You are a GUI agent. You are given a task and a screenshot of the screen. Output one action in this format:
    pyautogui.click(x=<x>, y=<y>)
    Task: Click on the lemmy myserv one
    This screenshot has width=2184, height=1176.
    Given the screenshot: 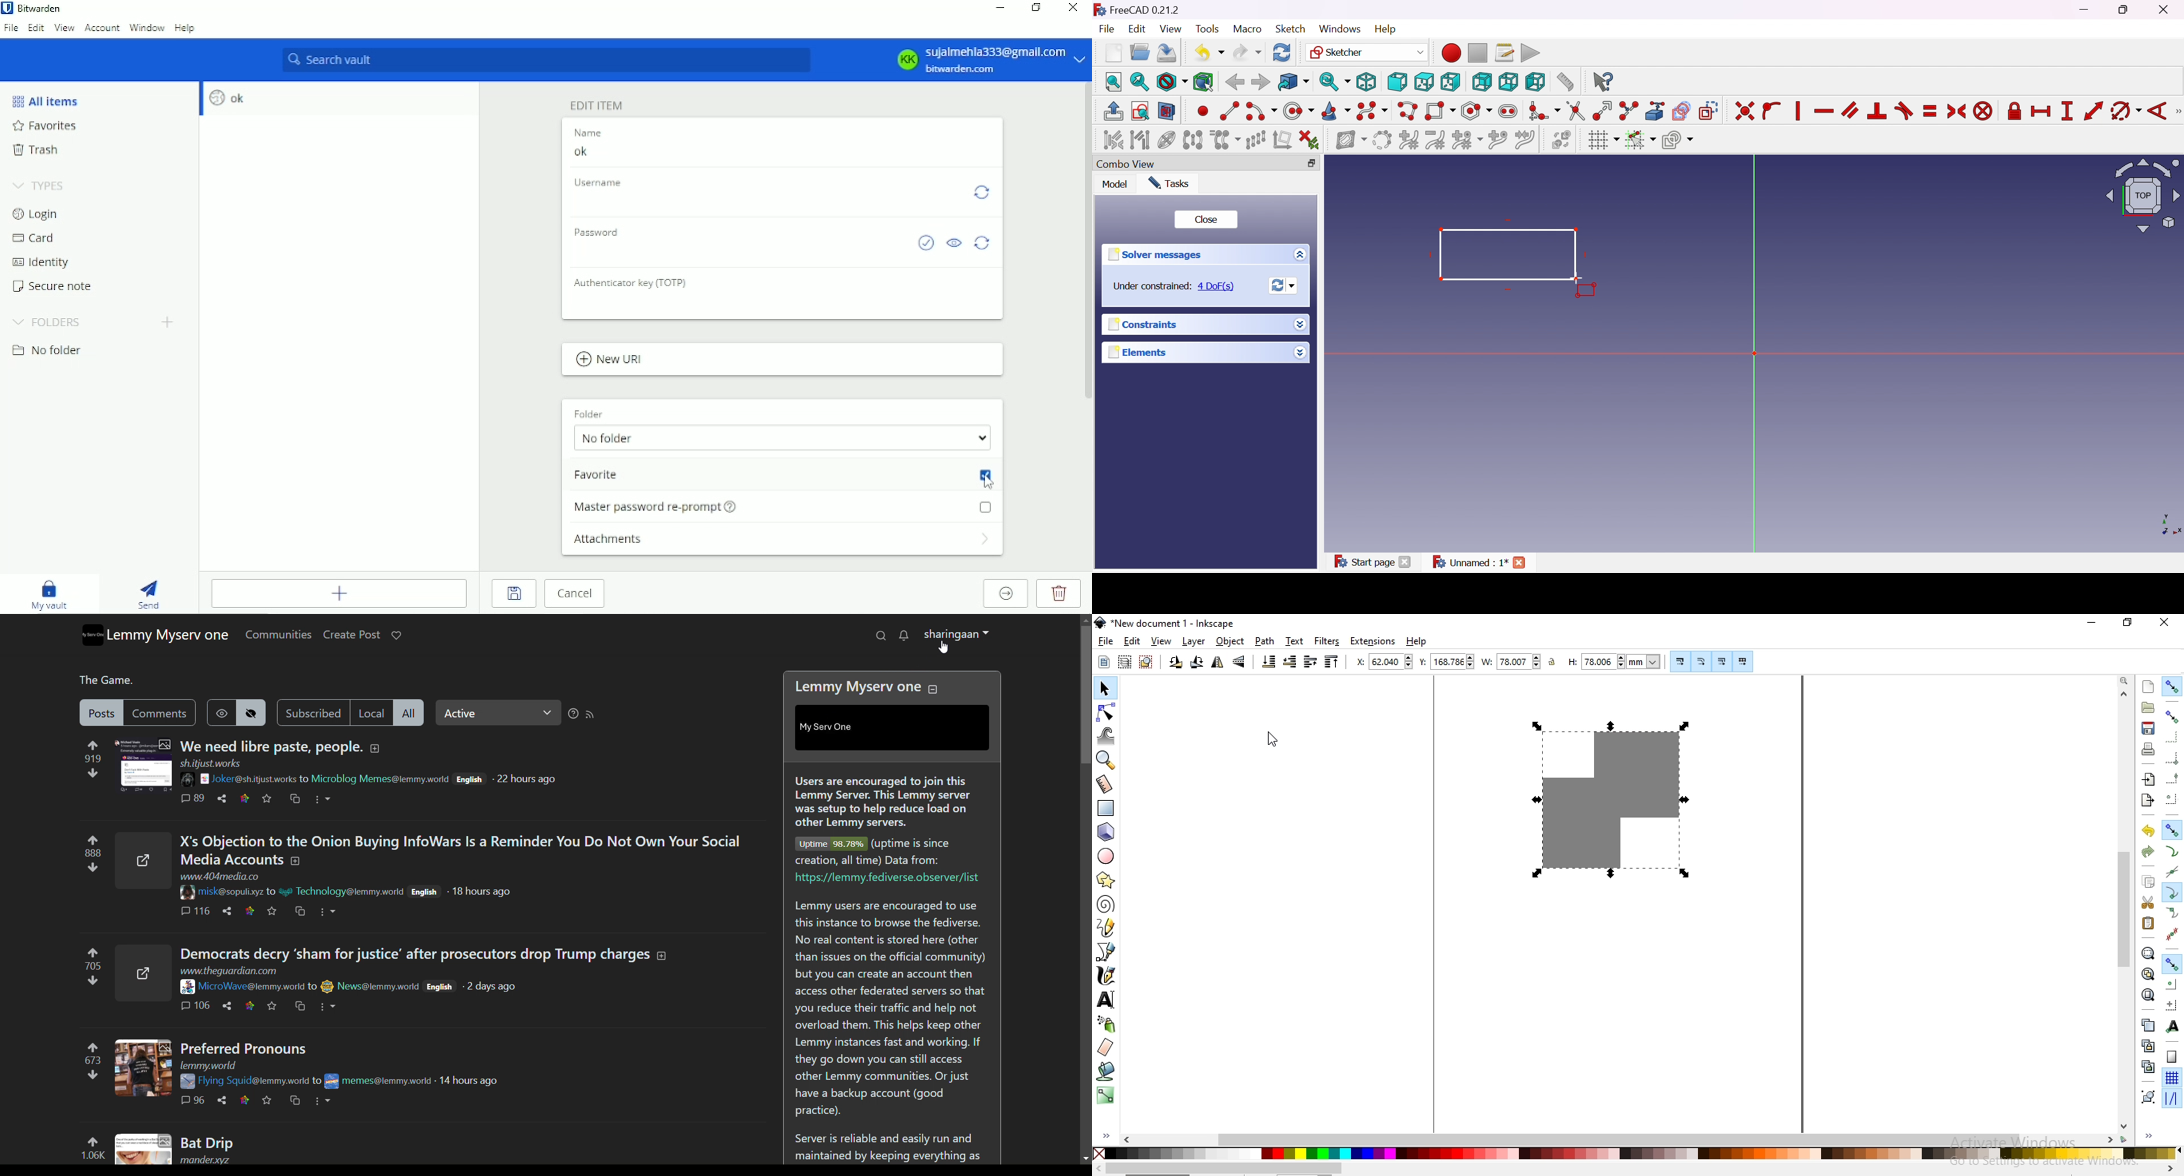 What is the action you would take?
    pyautogui.click(x=168, y=635)
    